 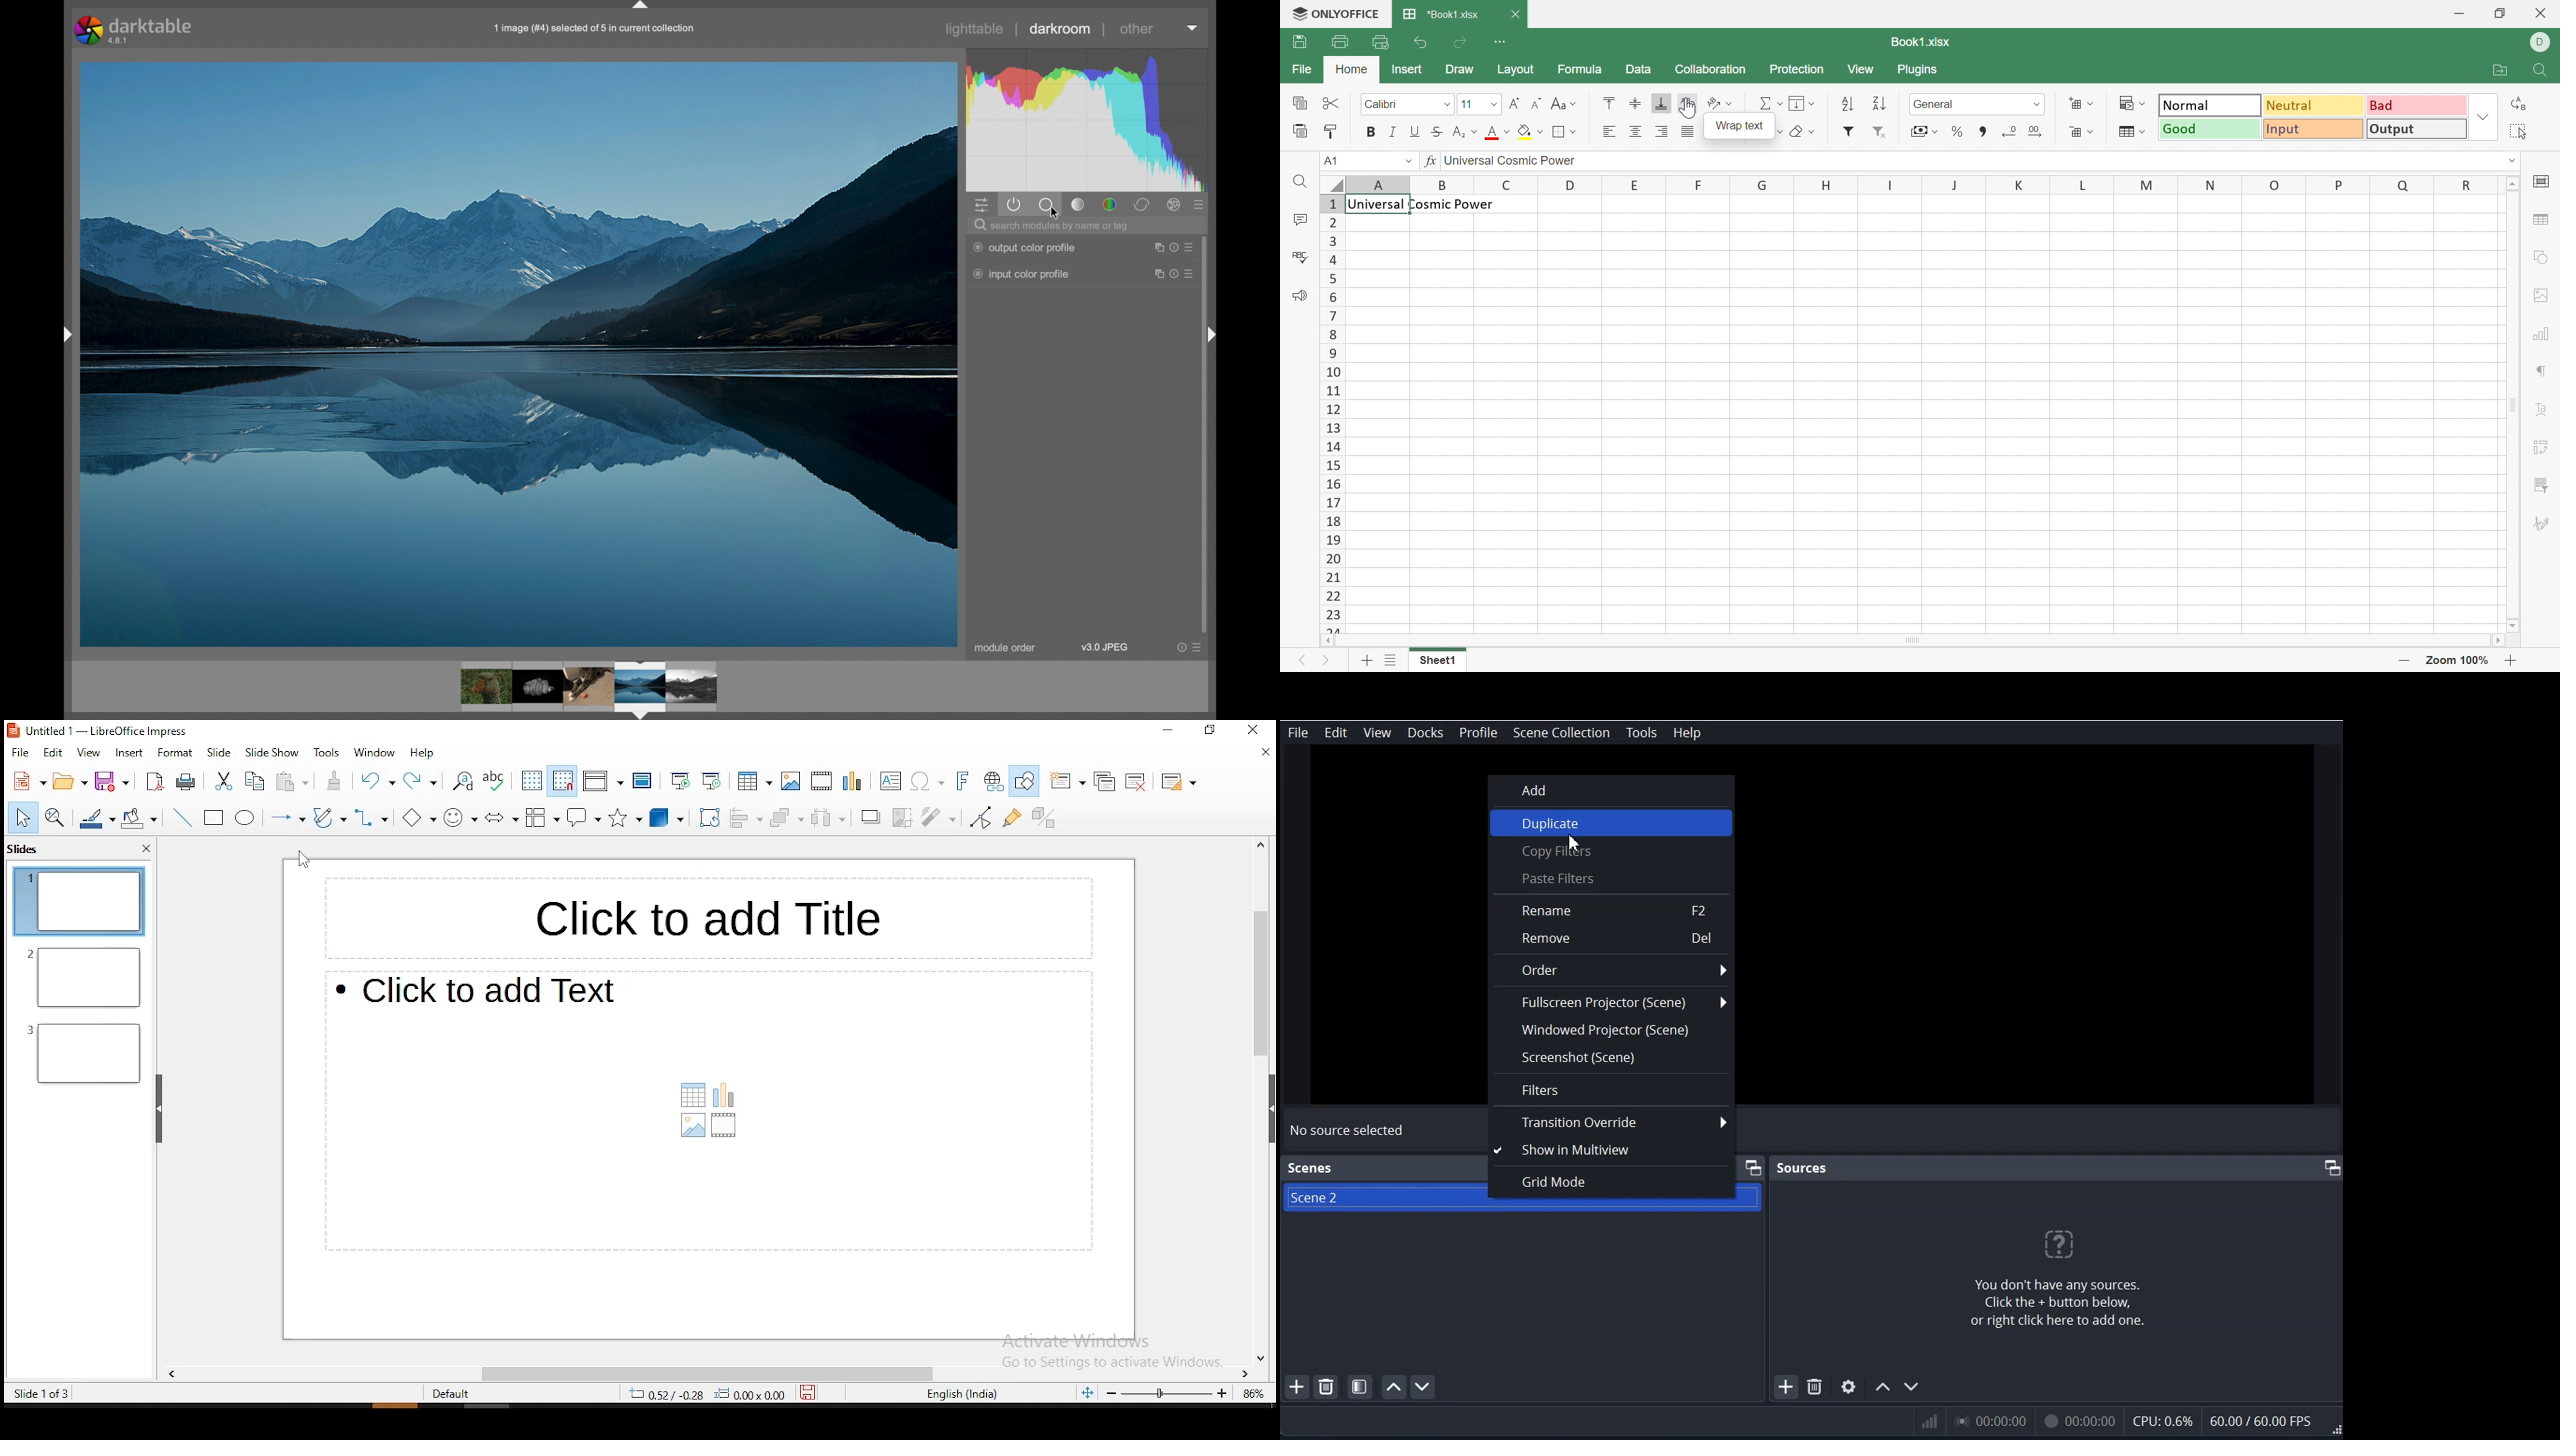 What do you see at coordinates (2483, 117) in the screenshot?
I see `Drop Down` at bounding box center [2483, 117].